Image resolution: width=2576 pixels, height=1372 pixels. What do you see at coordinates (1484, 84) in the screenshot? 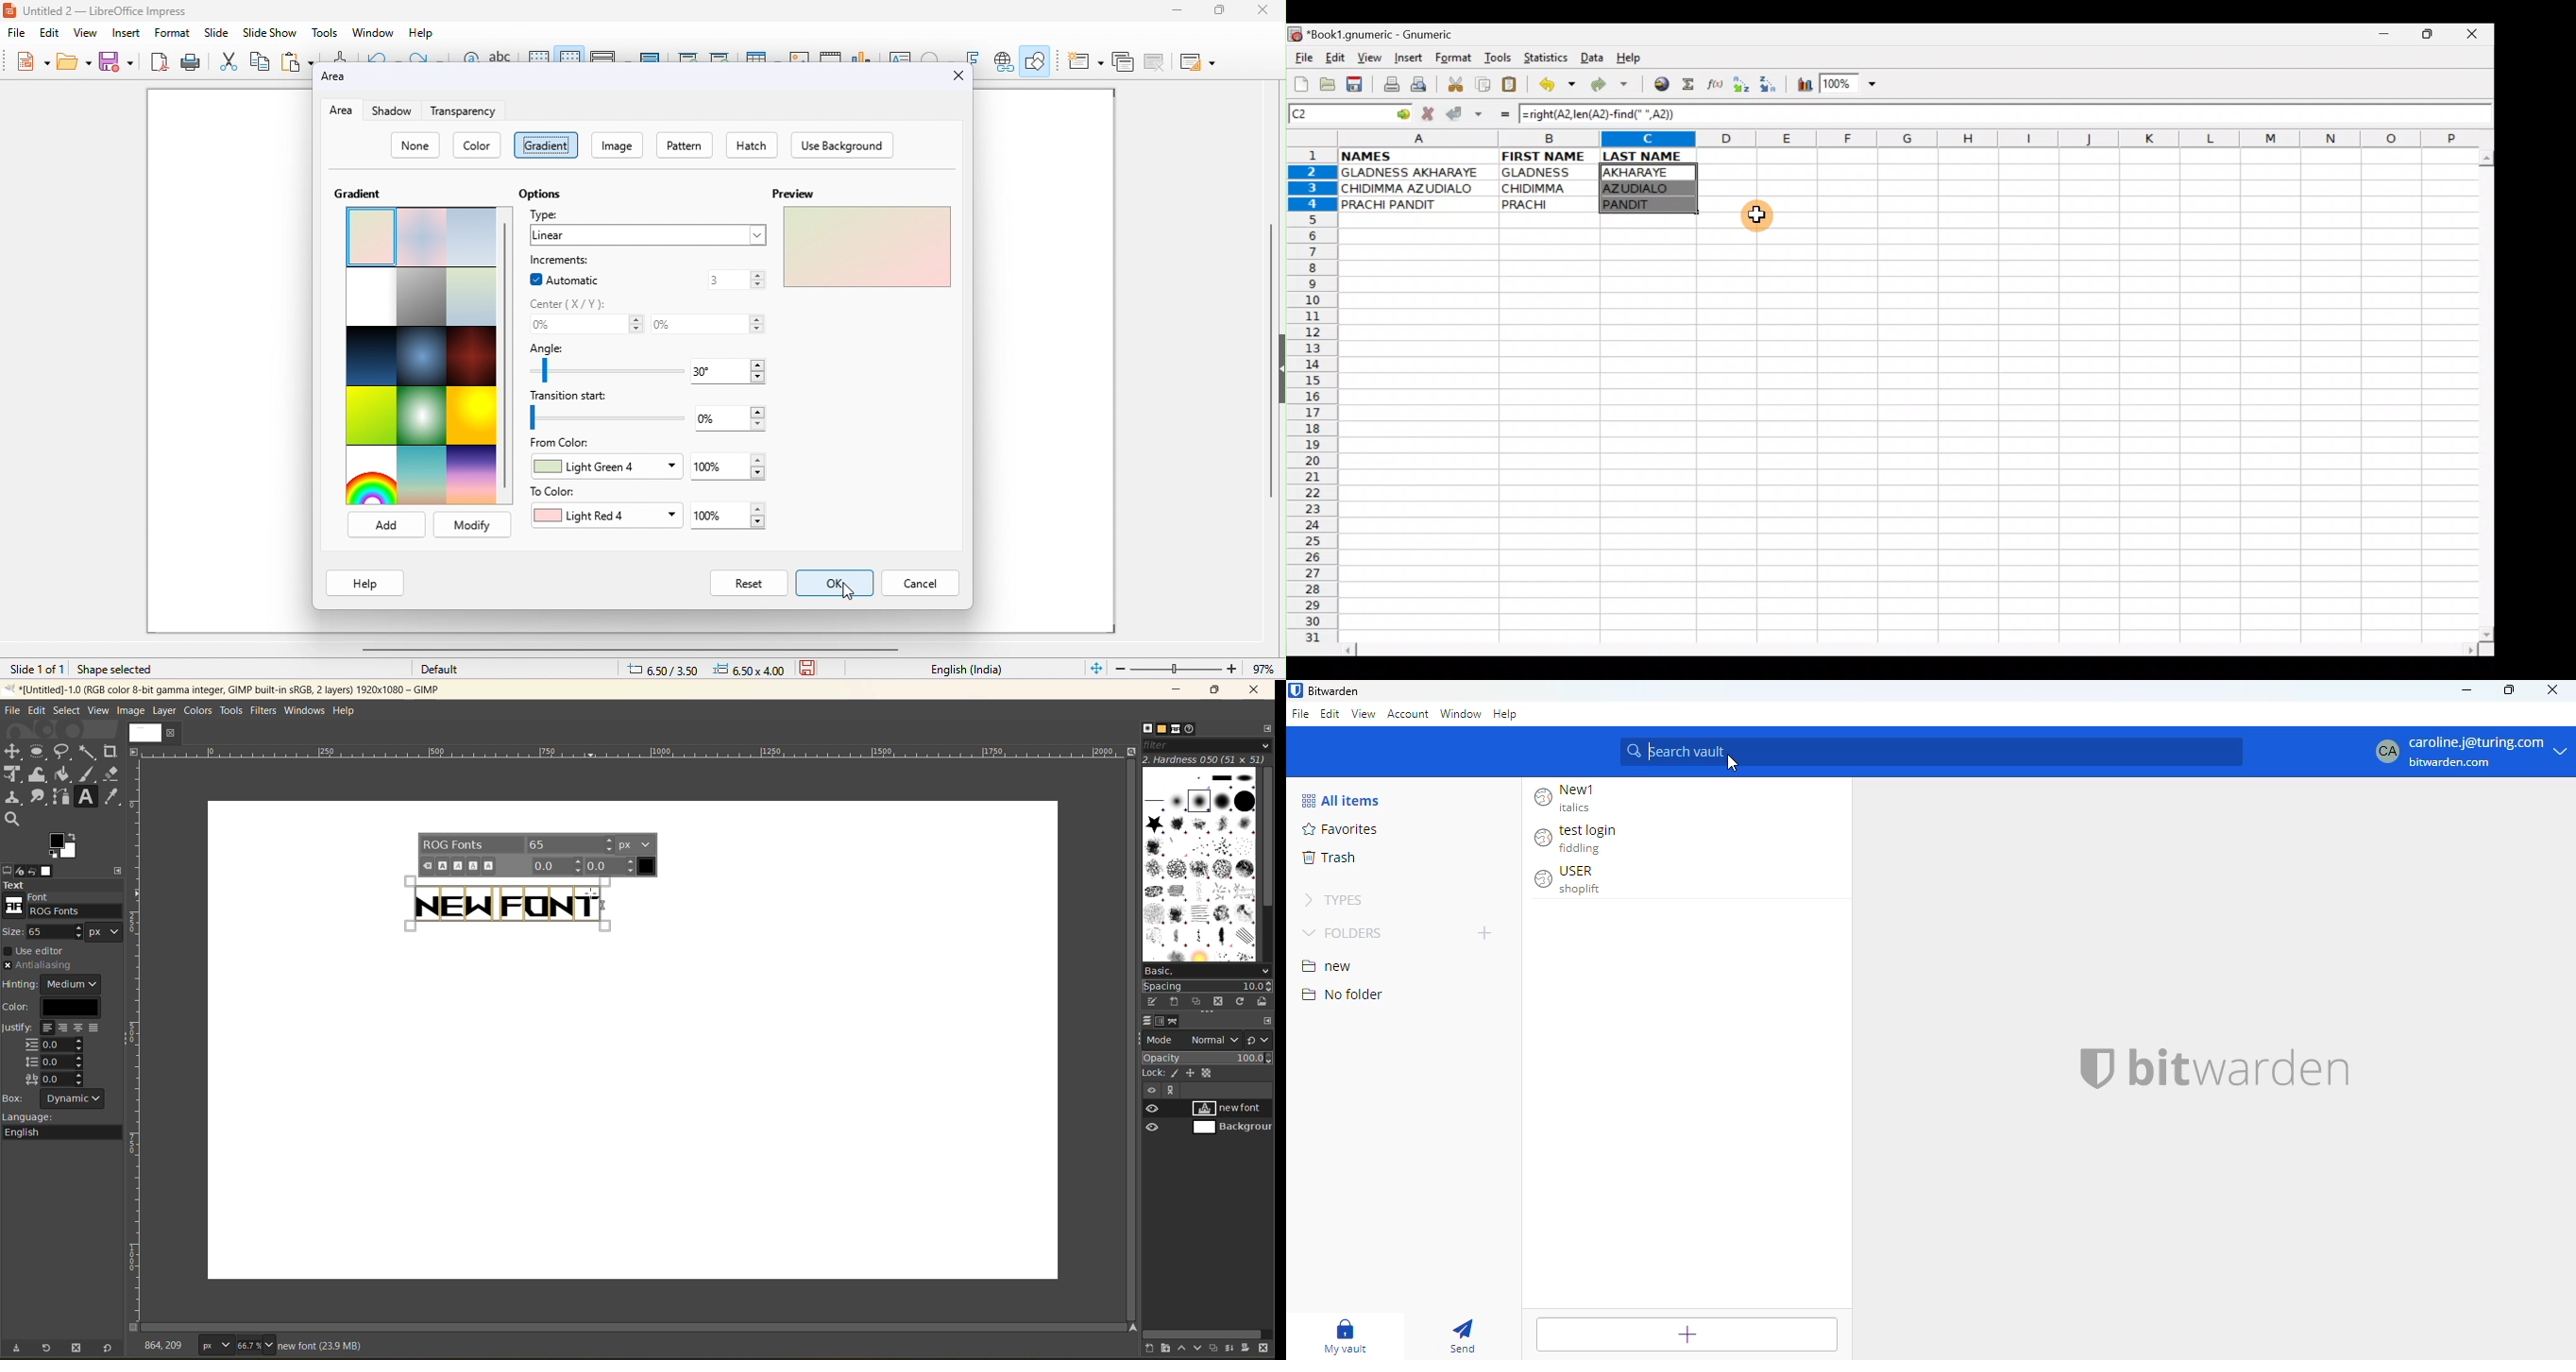
I see `Copy selection` at bounding box center [1484, 84].